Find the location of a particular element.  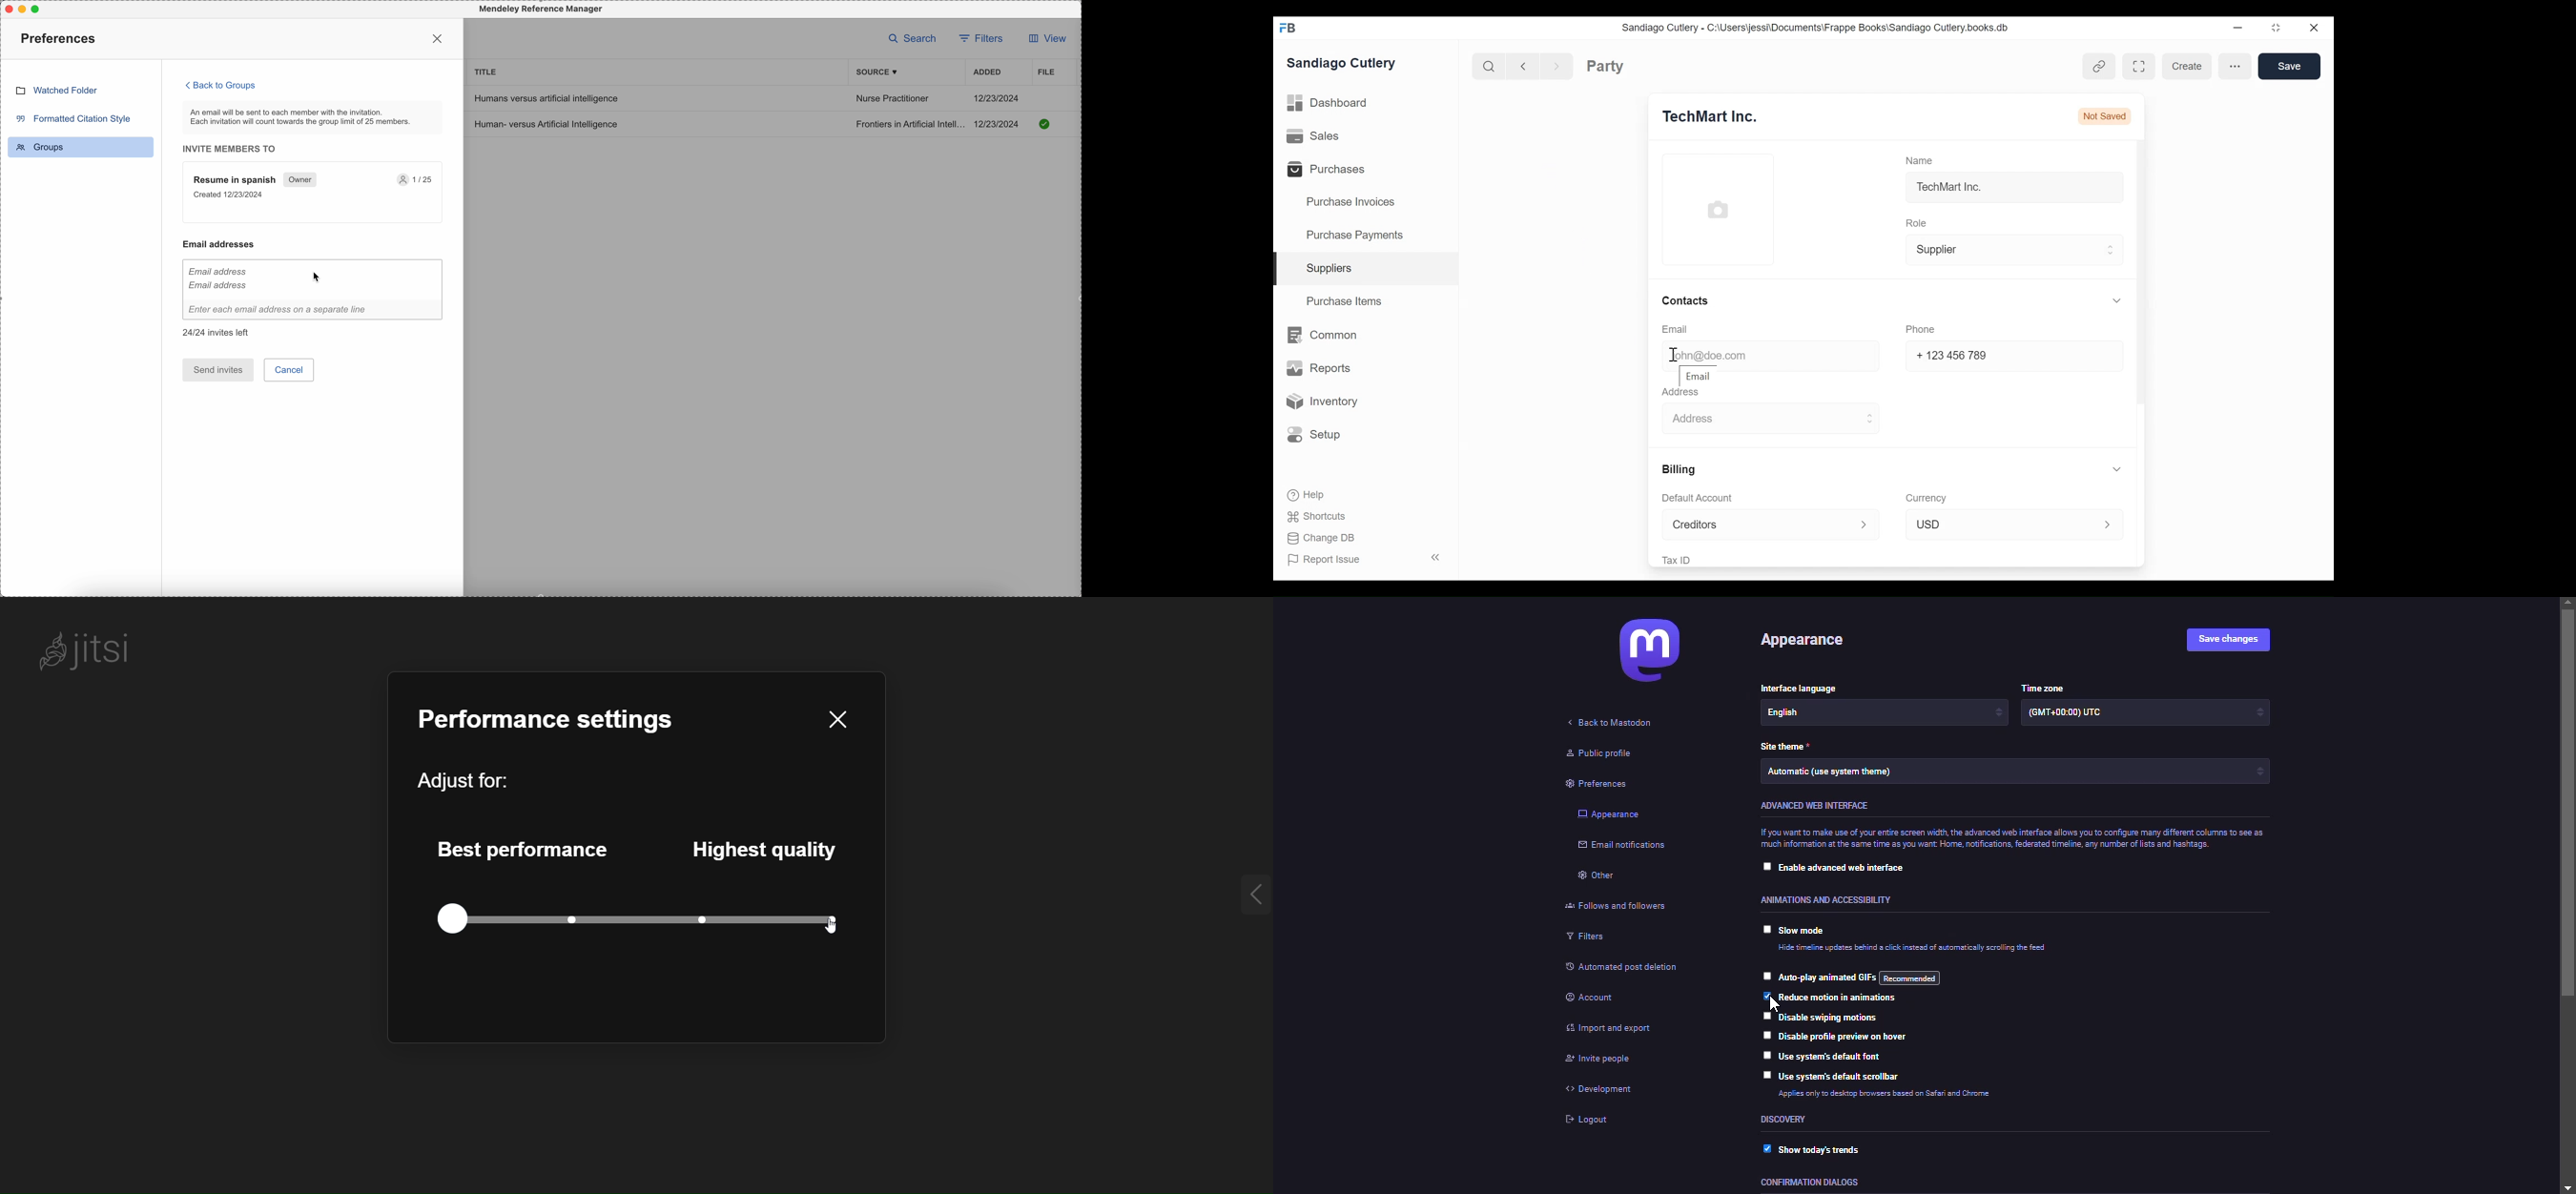

groups is located at coordinates (81, 147).